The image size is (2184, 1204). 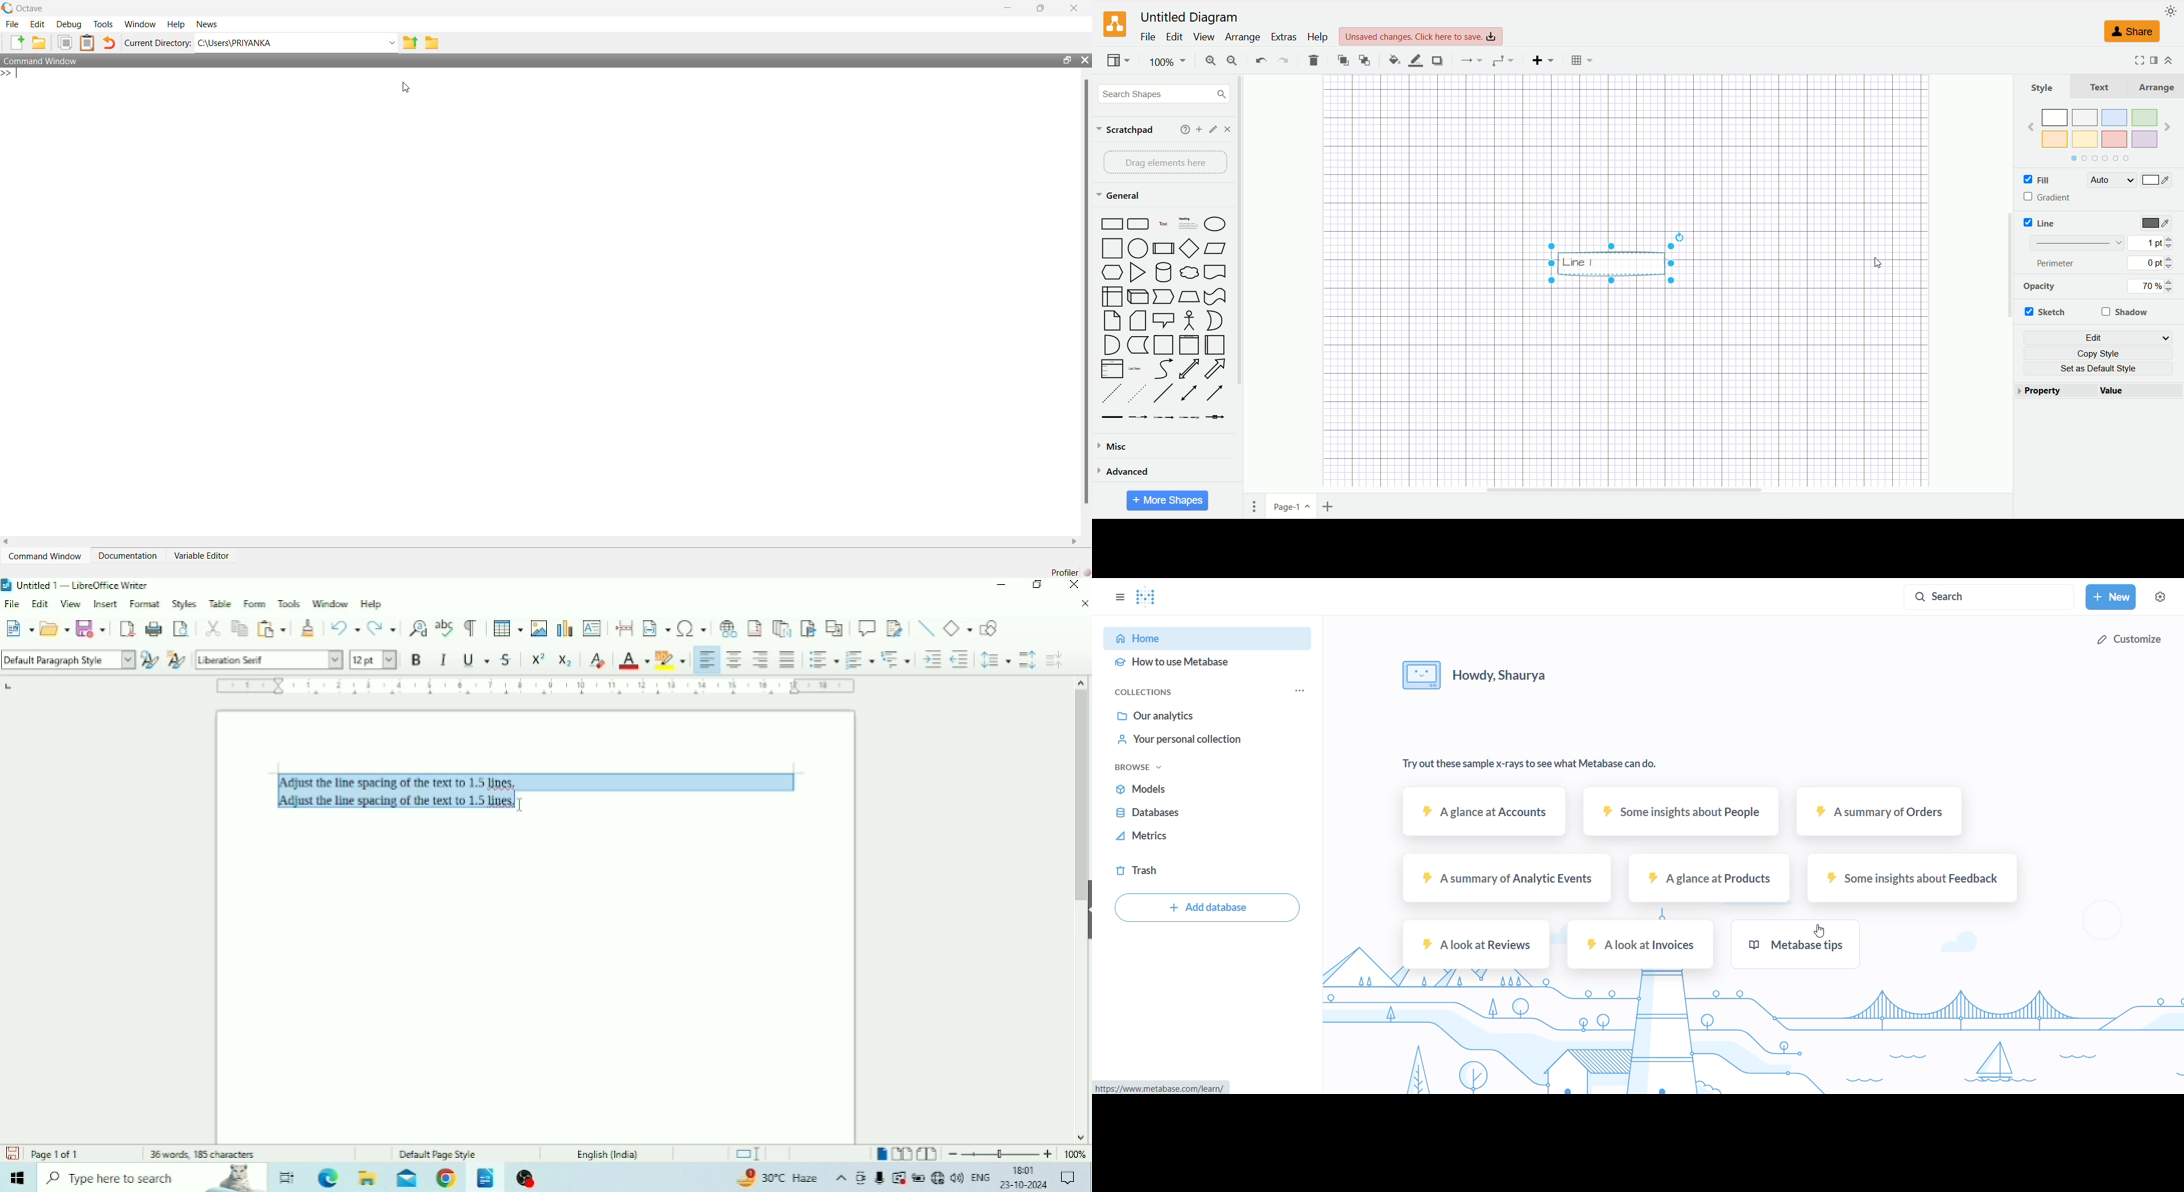 What do you see at coordinates (1126, 130) in the screenshot?
I see `scratchpad` at bounding box center [1126, 130].